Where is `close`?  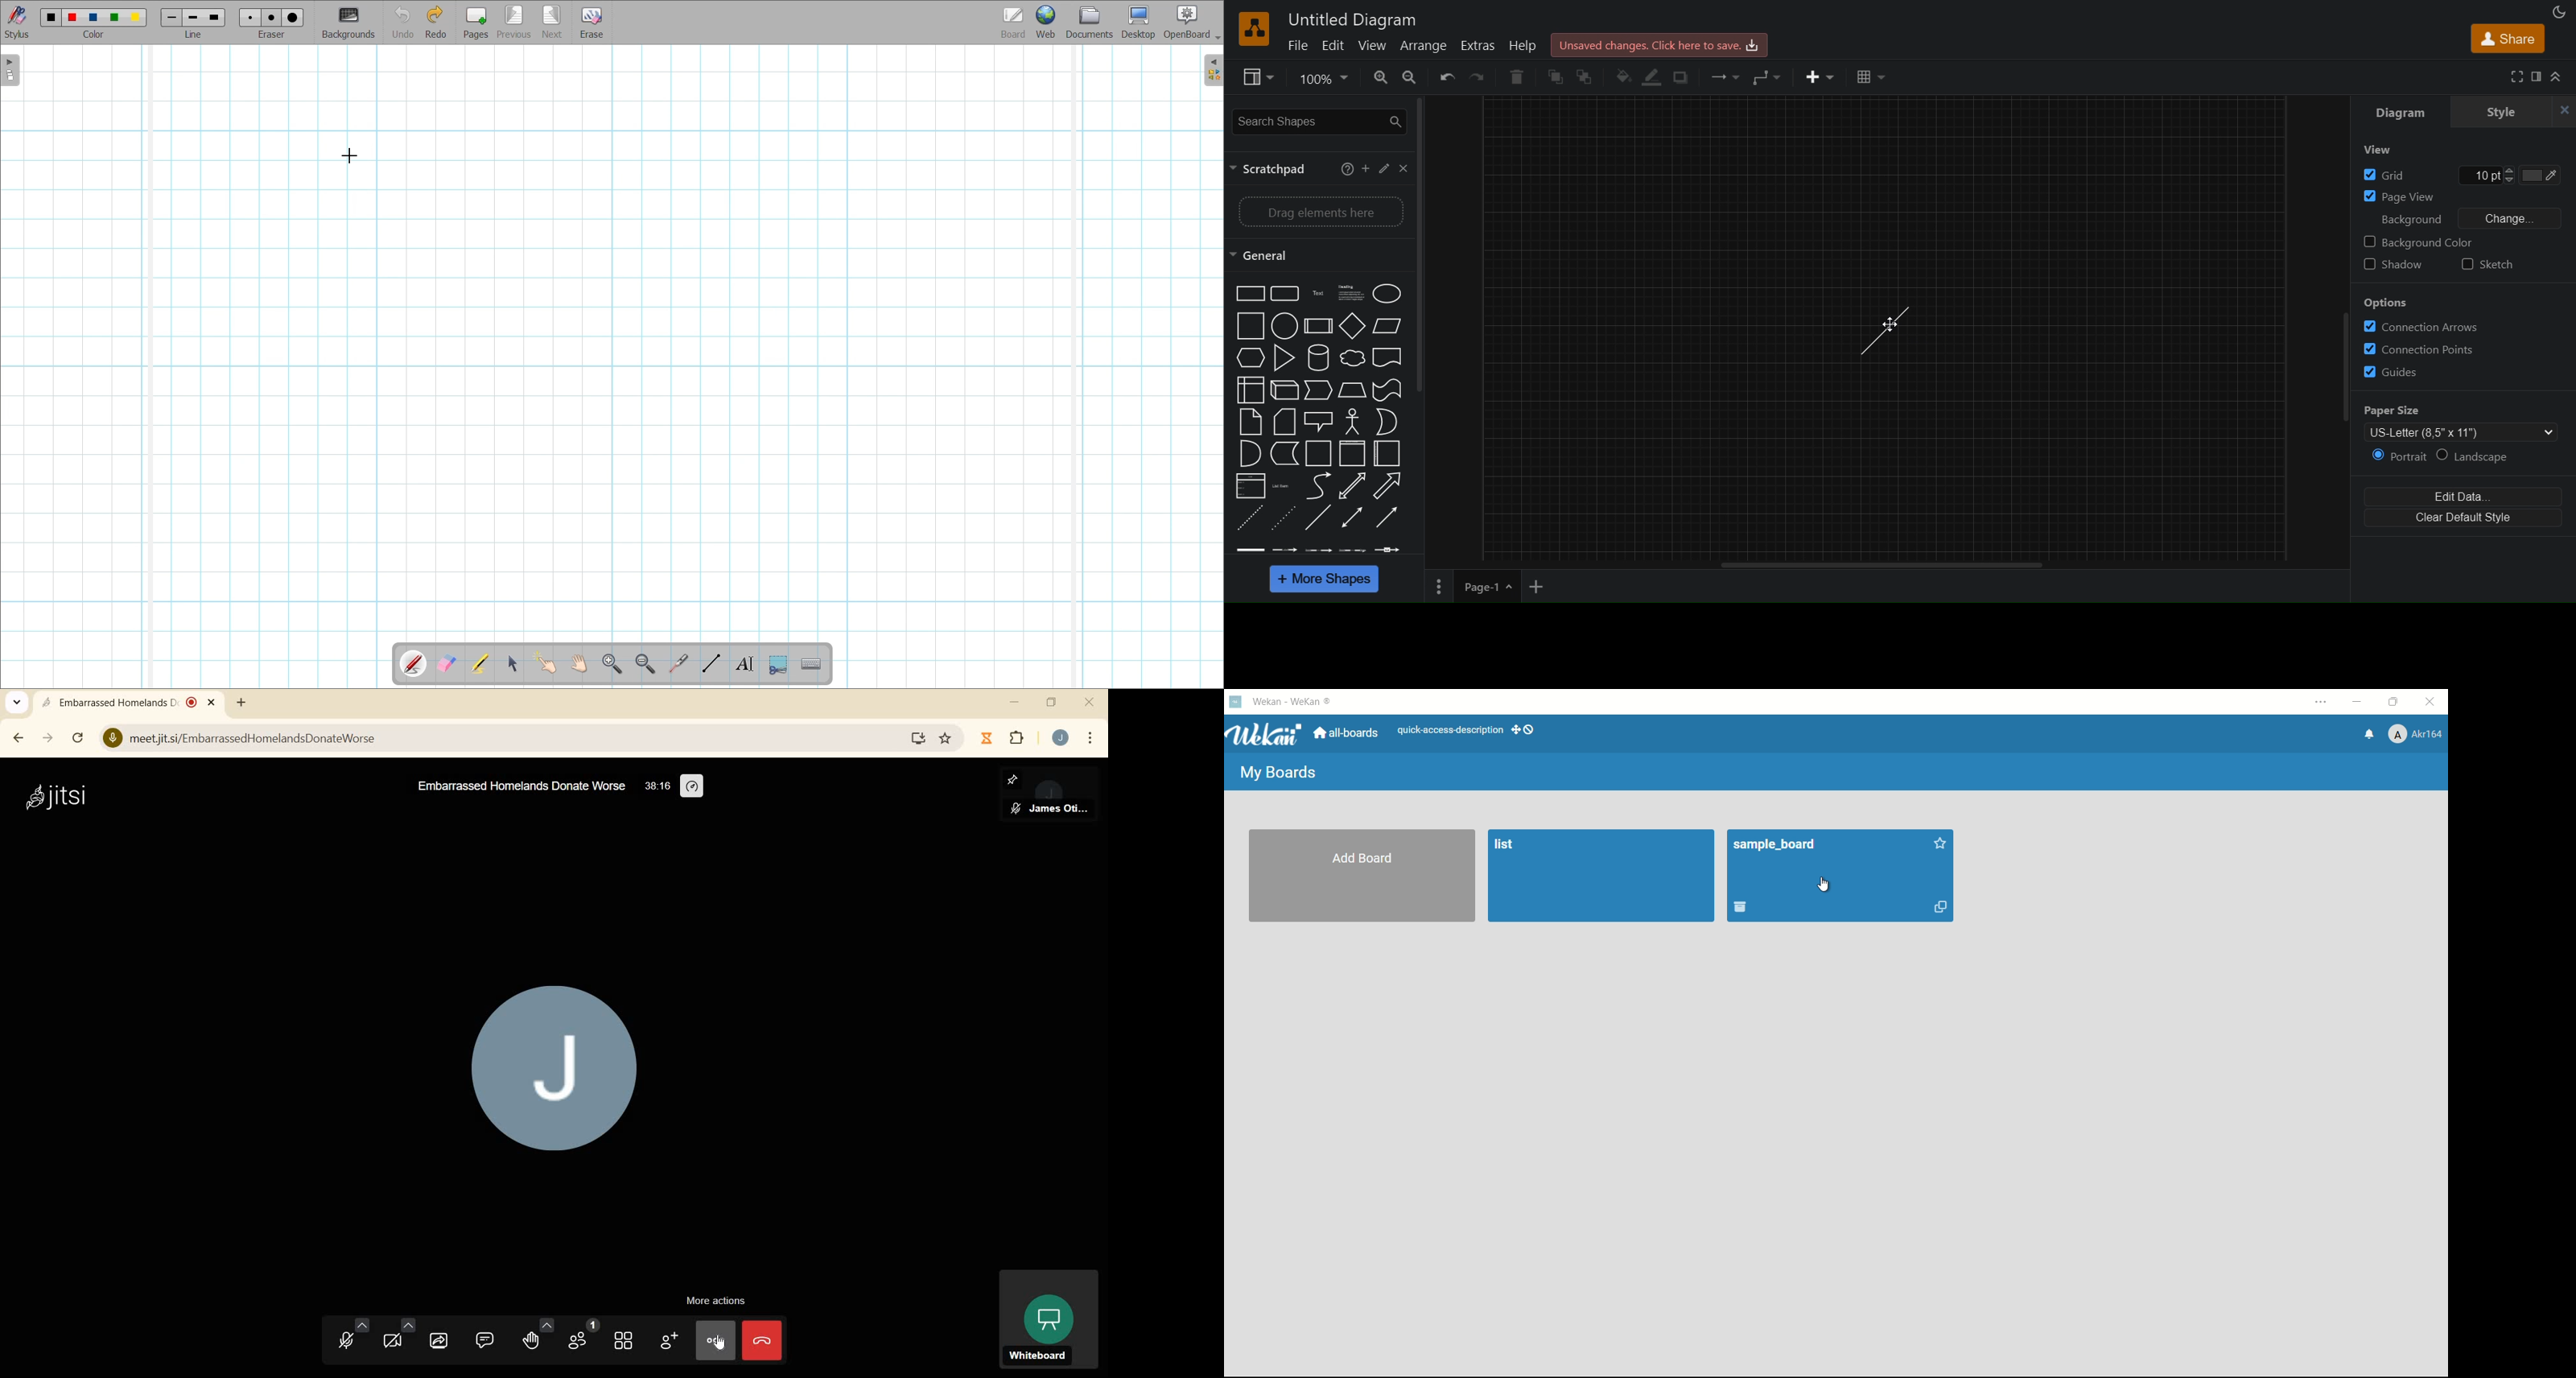
close is located at coordinates (2565, 111).